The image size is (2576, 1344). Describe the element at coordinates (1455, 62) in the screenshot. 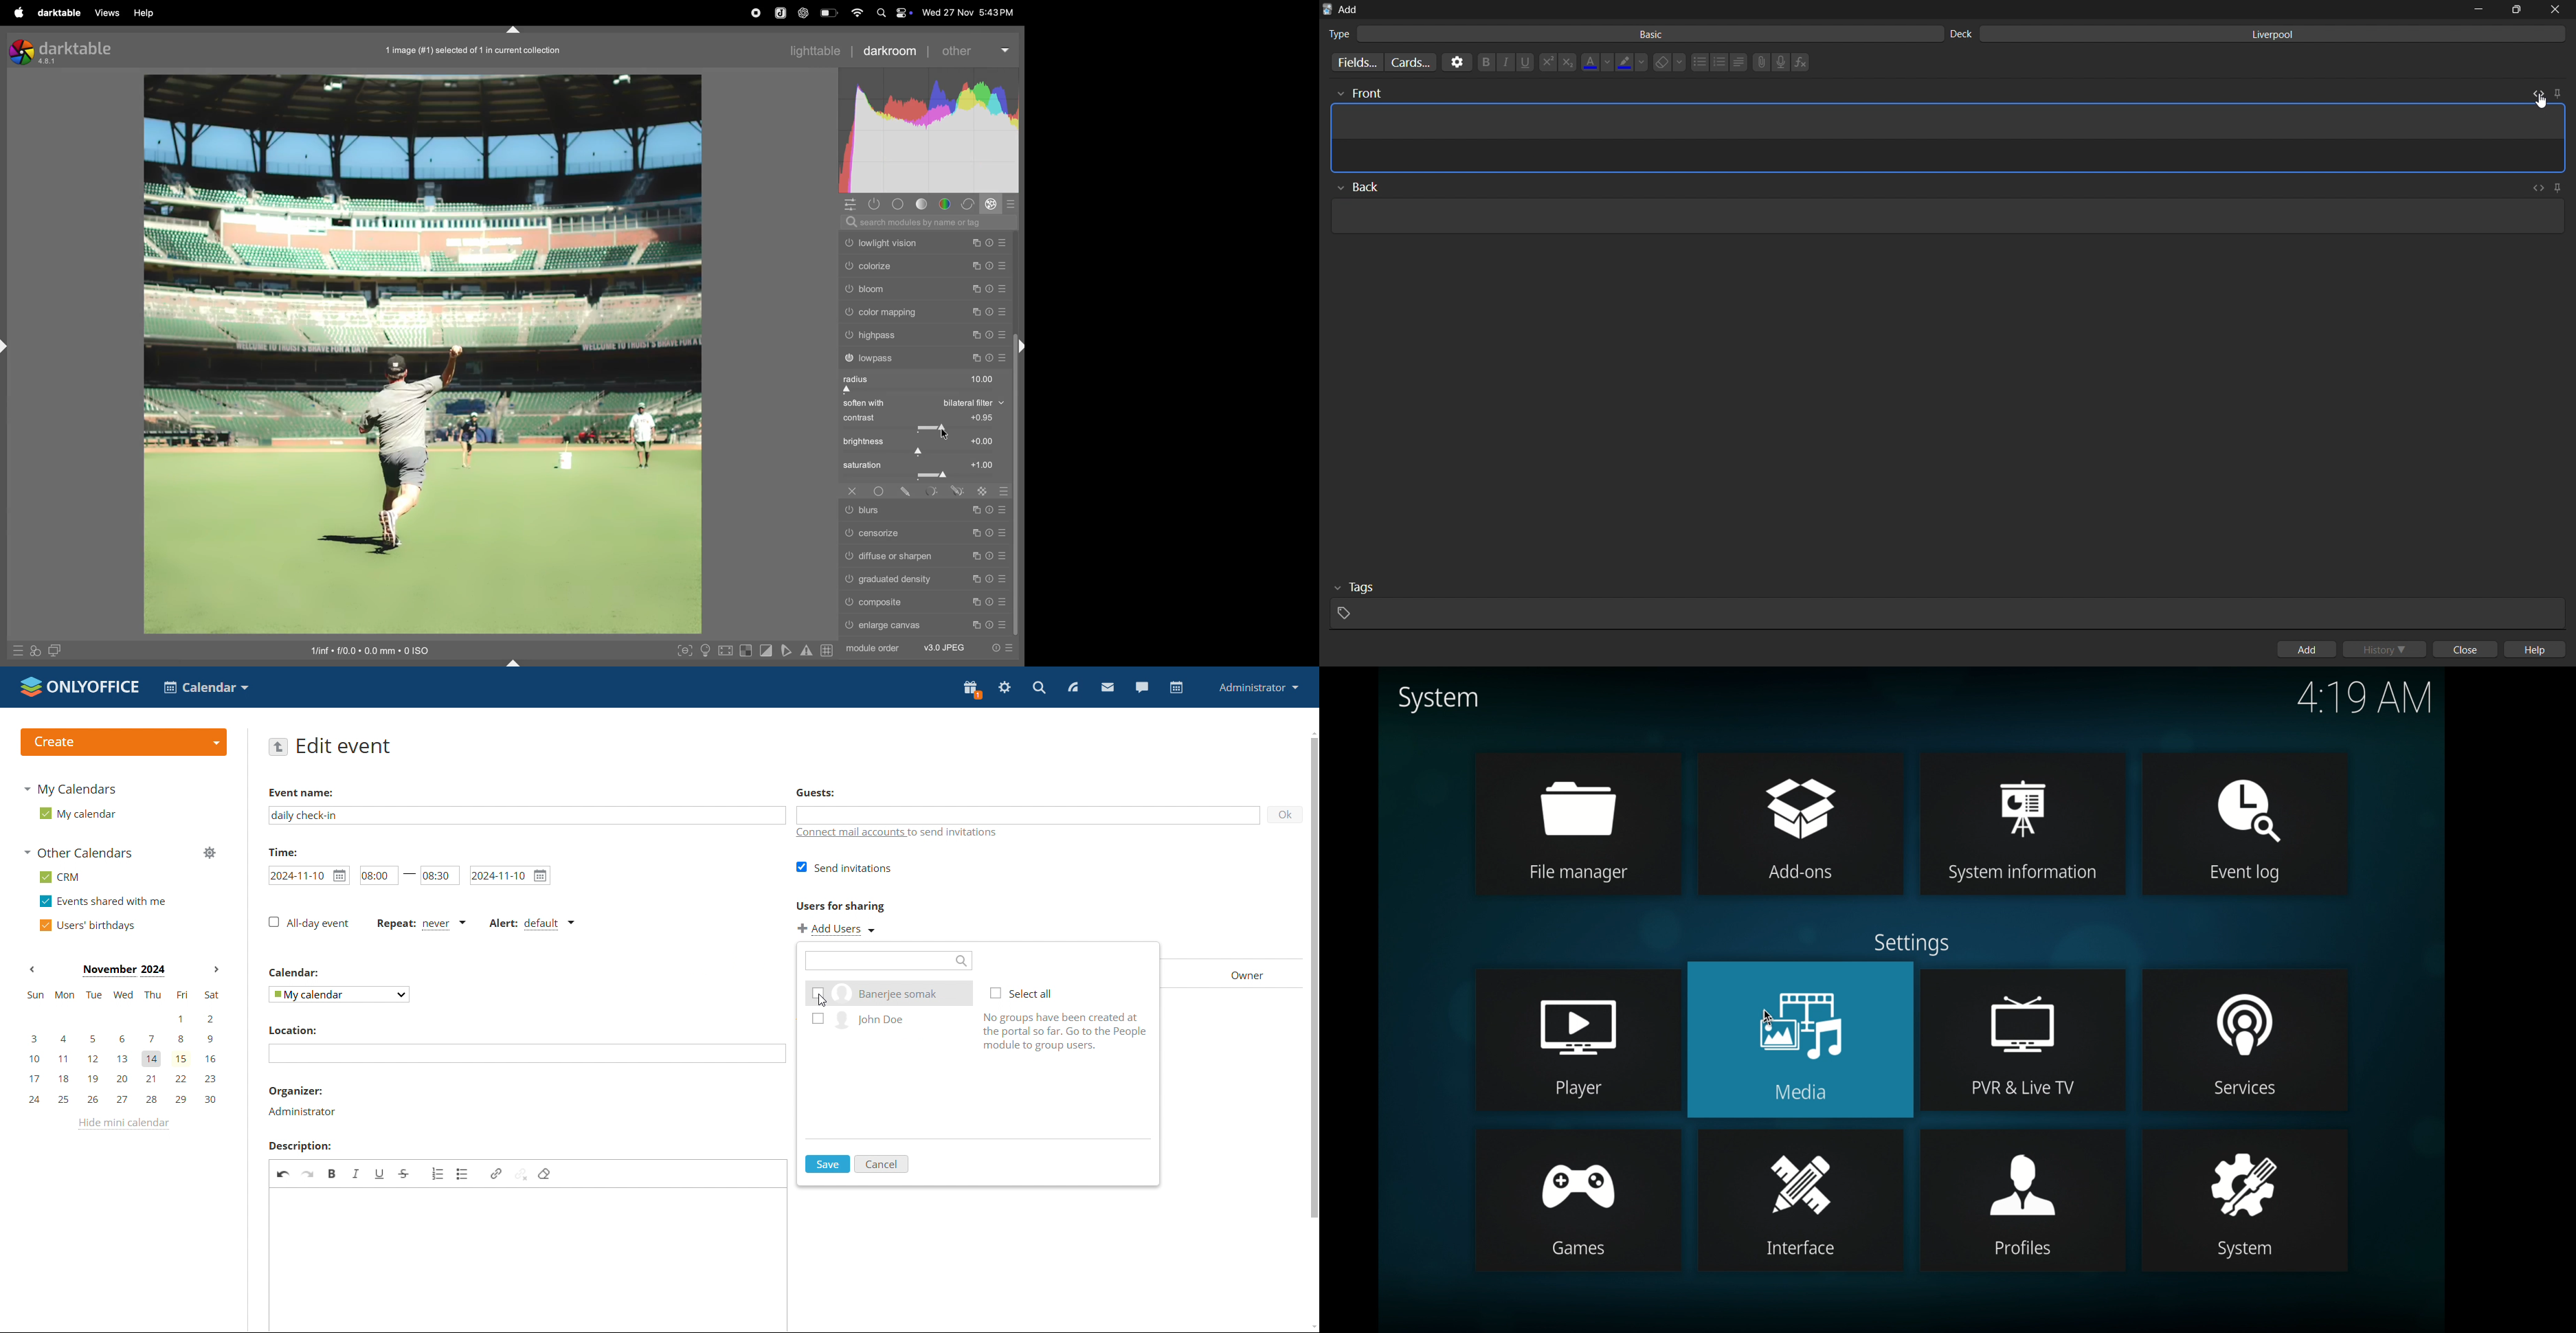

I see `options` at that location.